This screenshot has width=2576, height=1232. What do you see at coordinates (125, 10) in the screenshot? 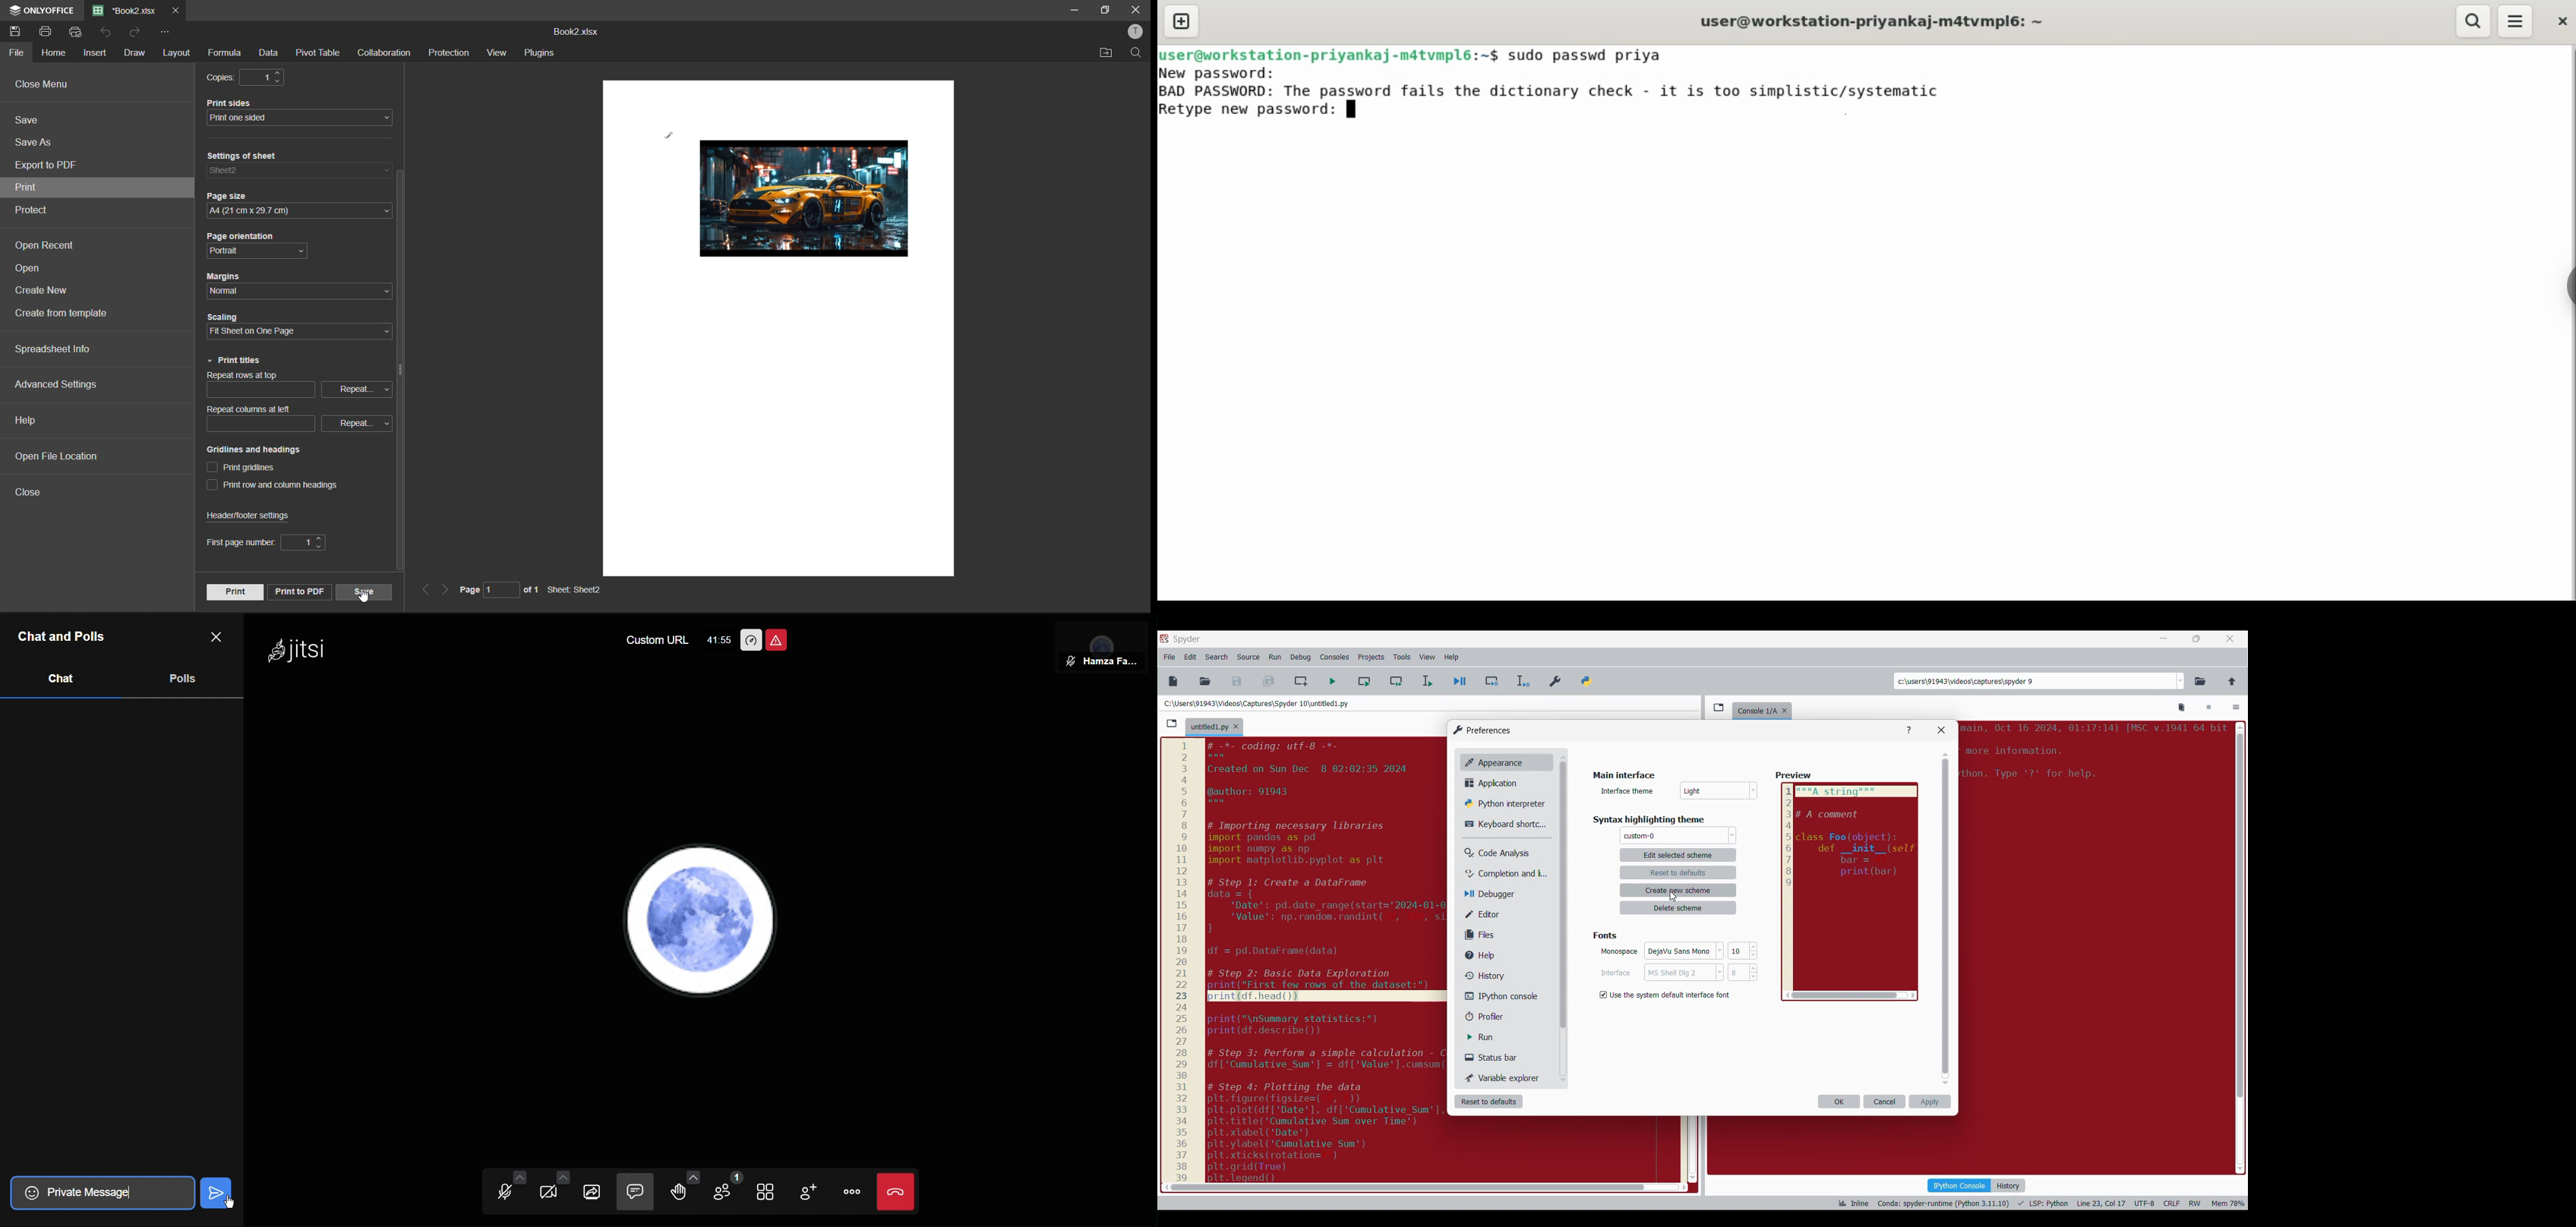
I see `file name` at bounding box center [125, 10].